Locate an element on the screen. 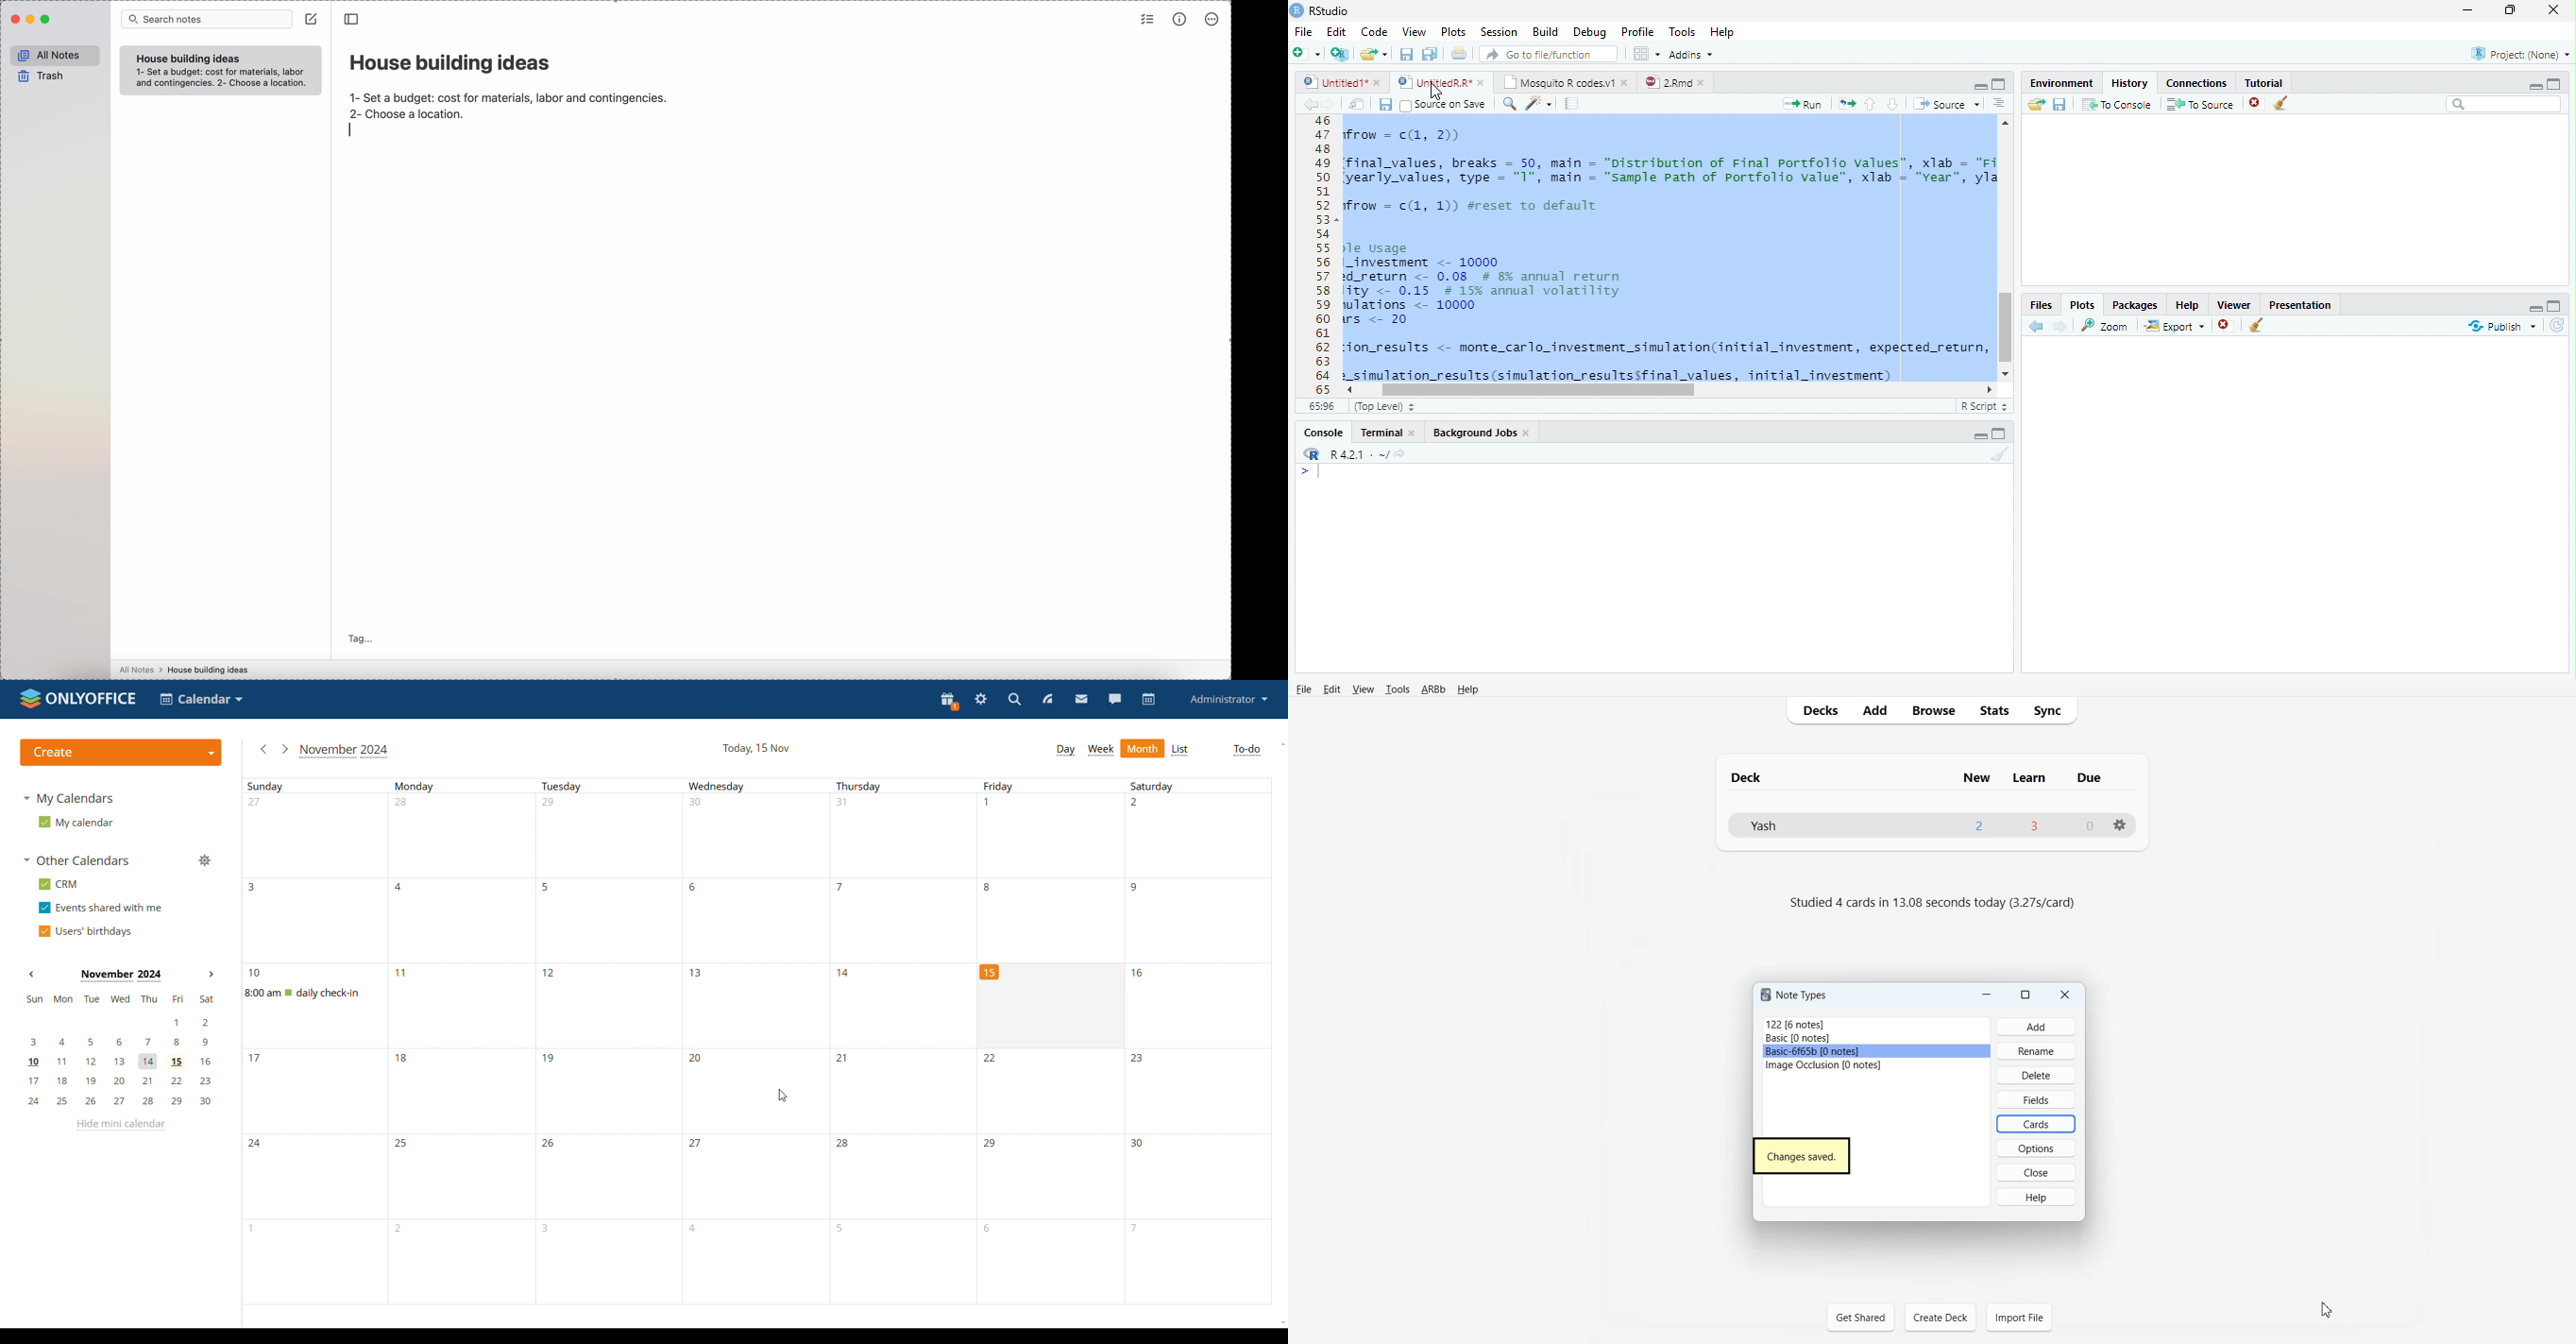 The width and height of the screenshot is (2576, 1344). house building ideas is located at coordinates (211, 669).